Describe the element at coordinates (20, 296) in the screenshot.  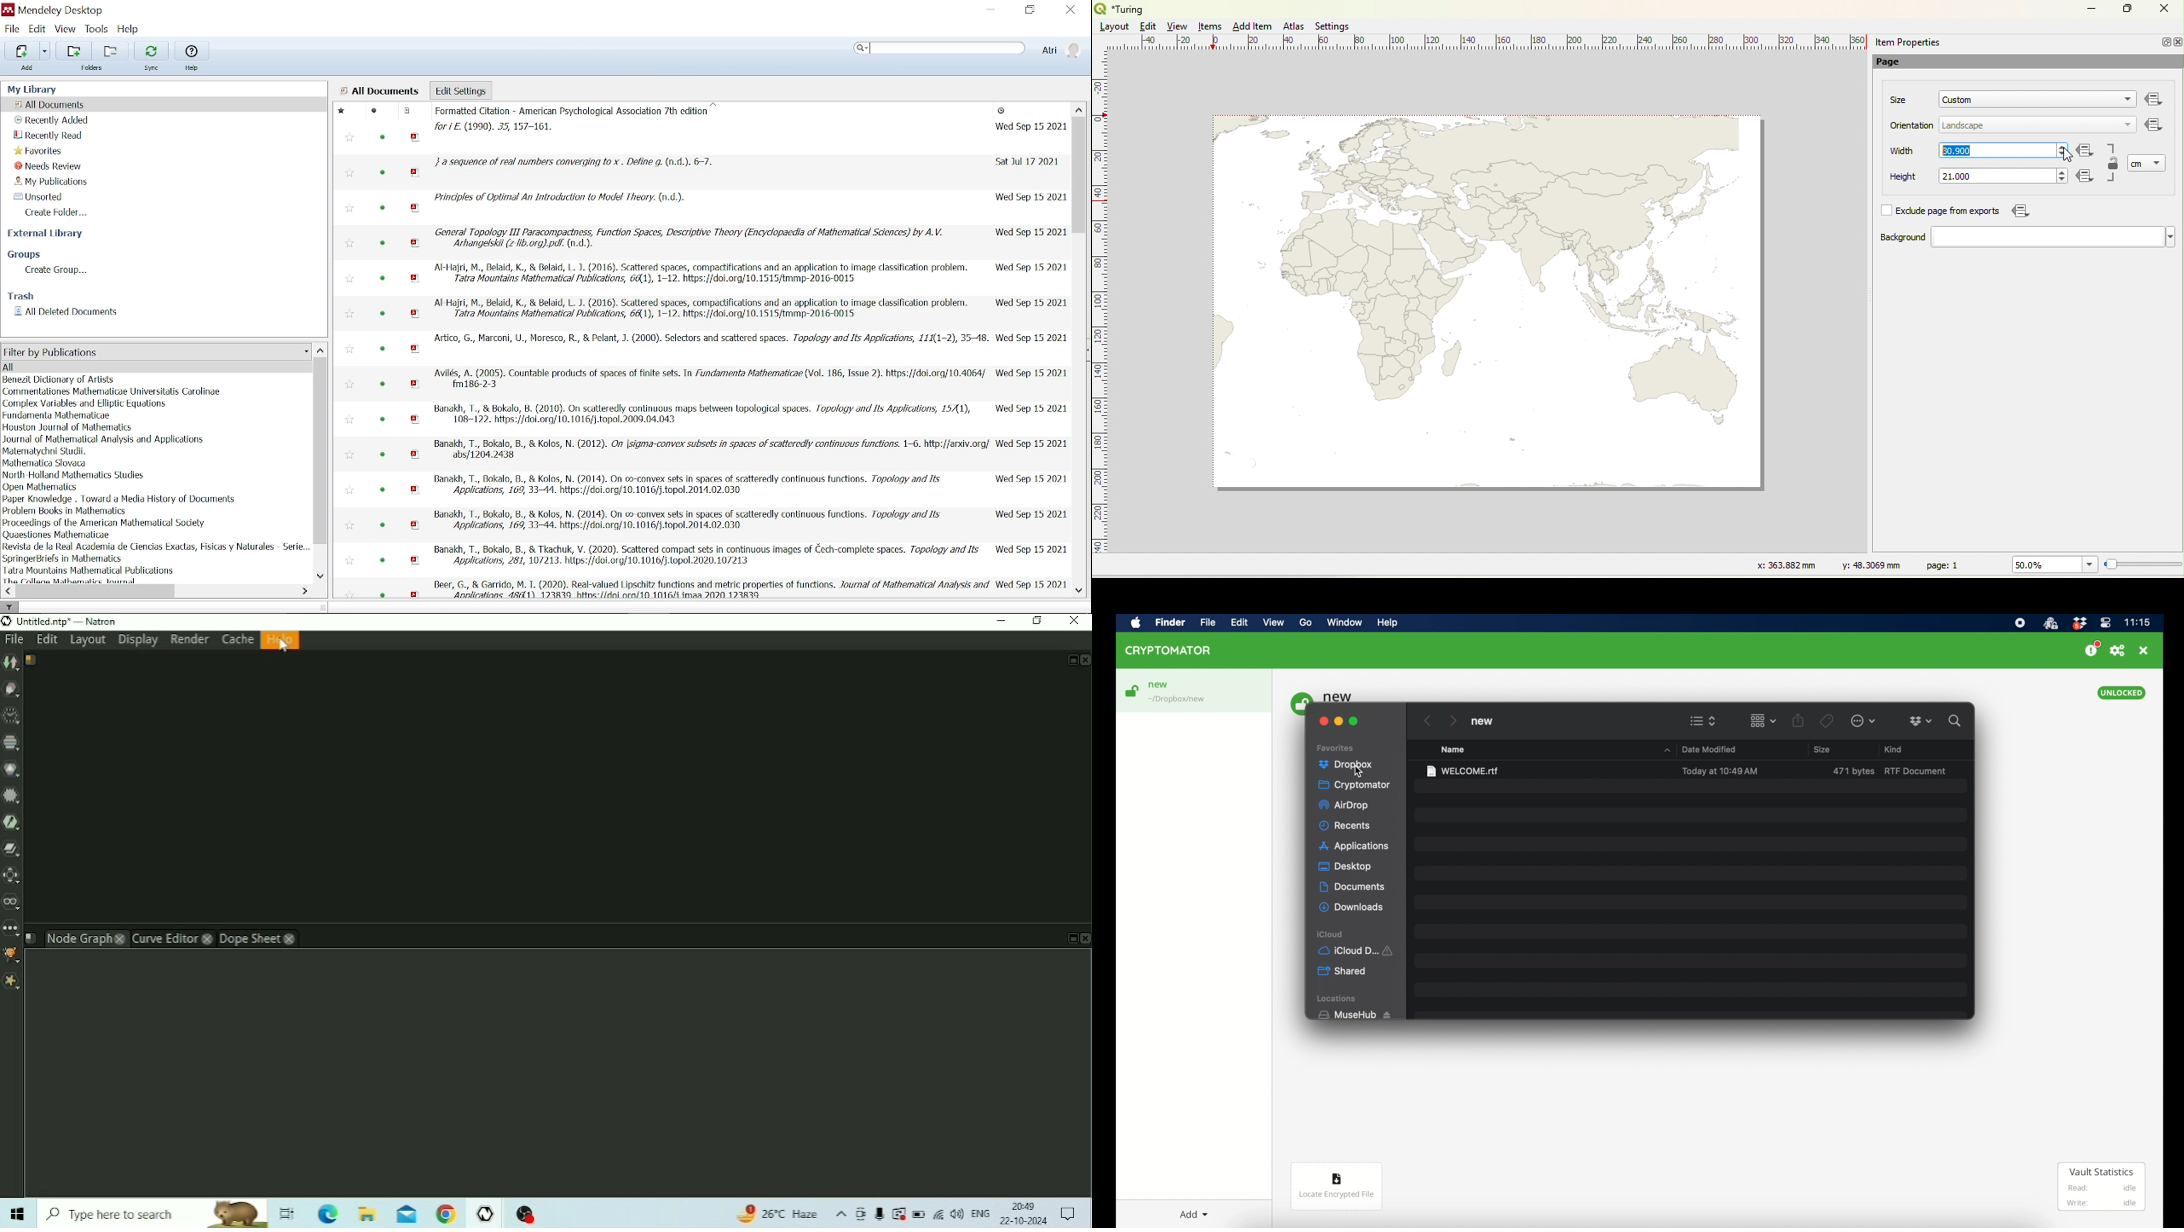
I see `Trash` at that location.